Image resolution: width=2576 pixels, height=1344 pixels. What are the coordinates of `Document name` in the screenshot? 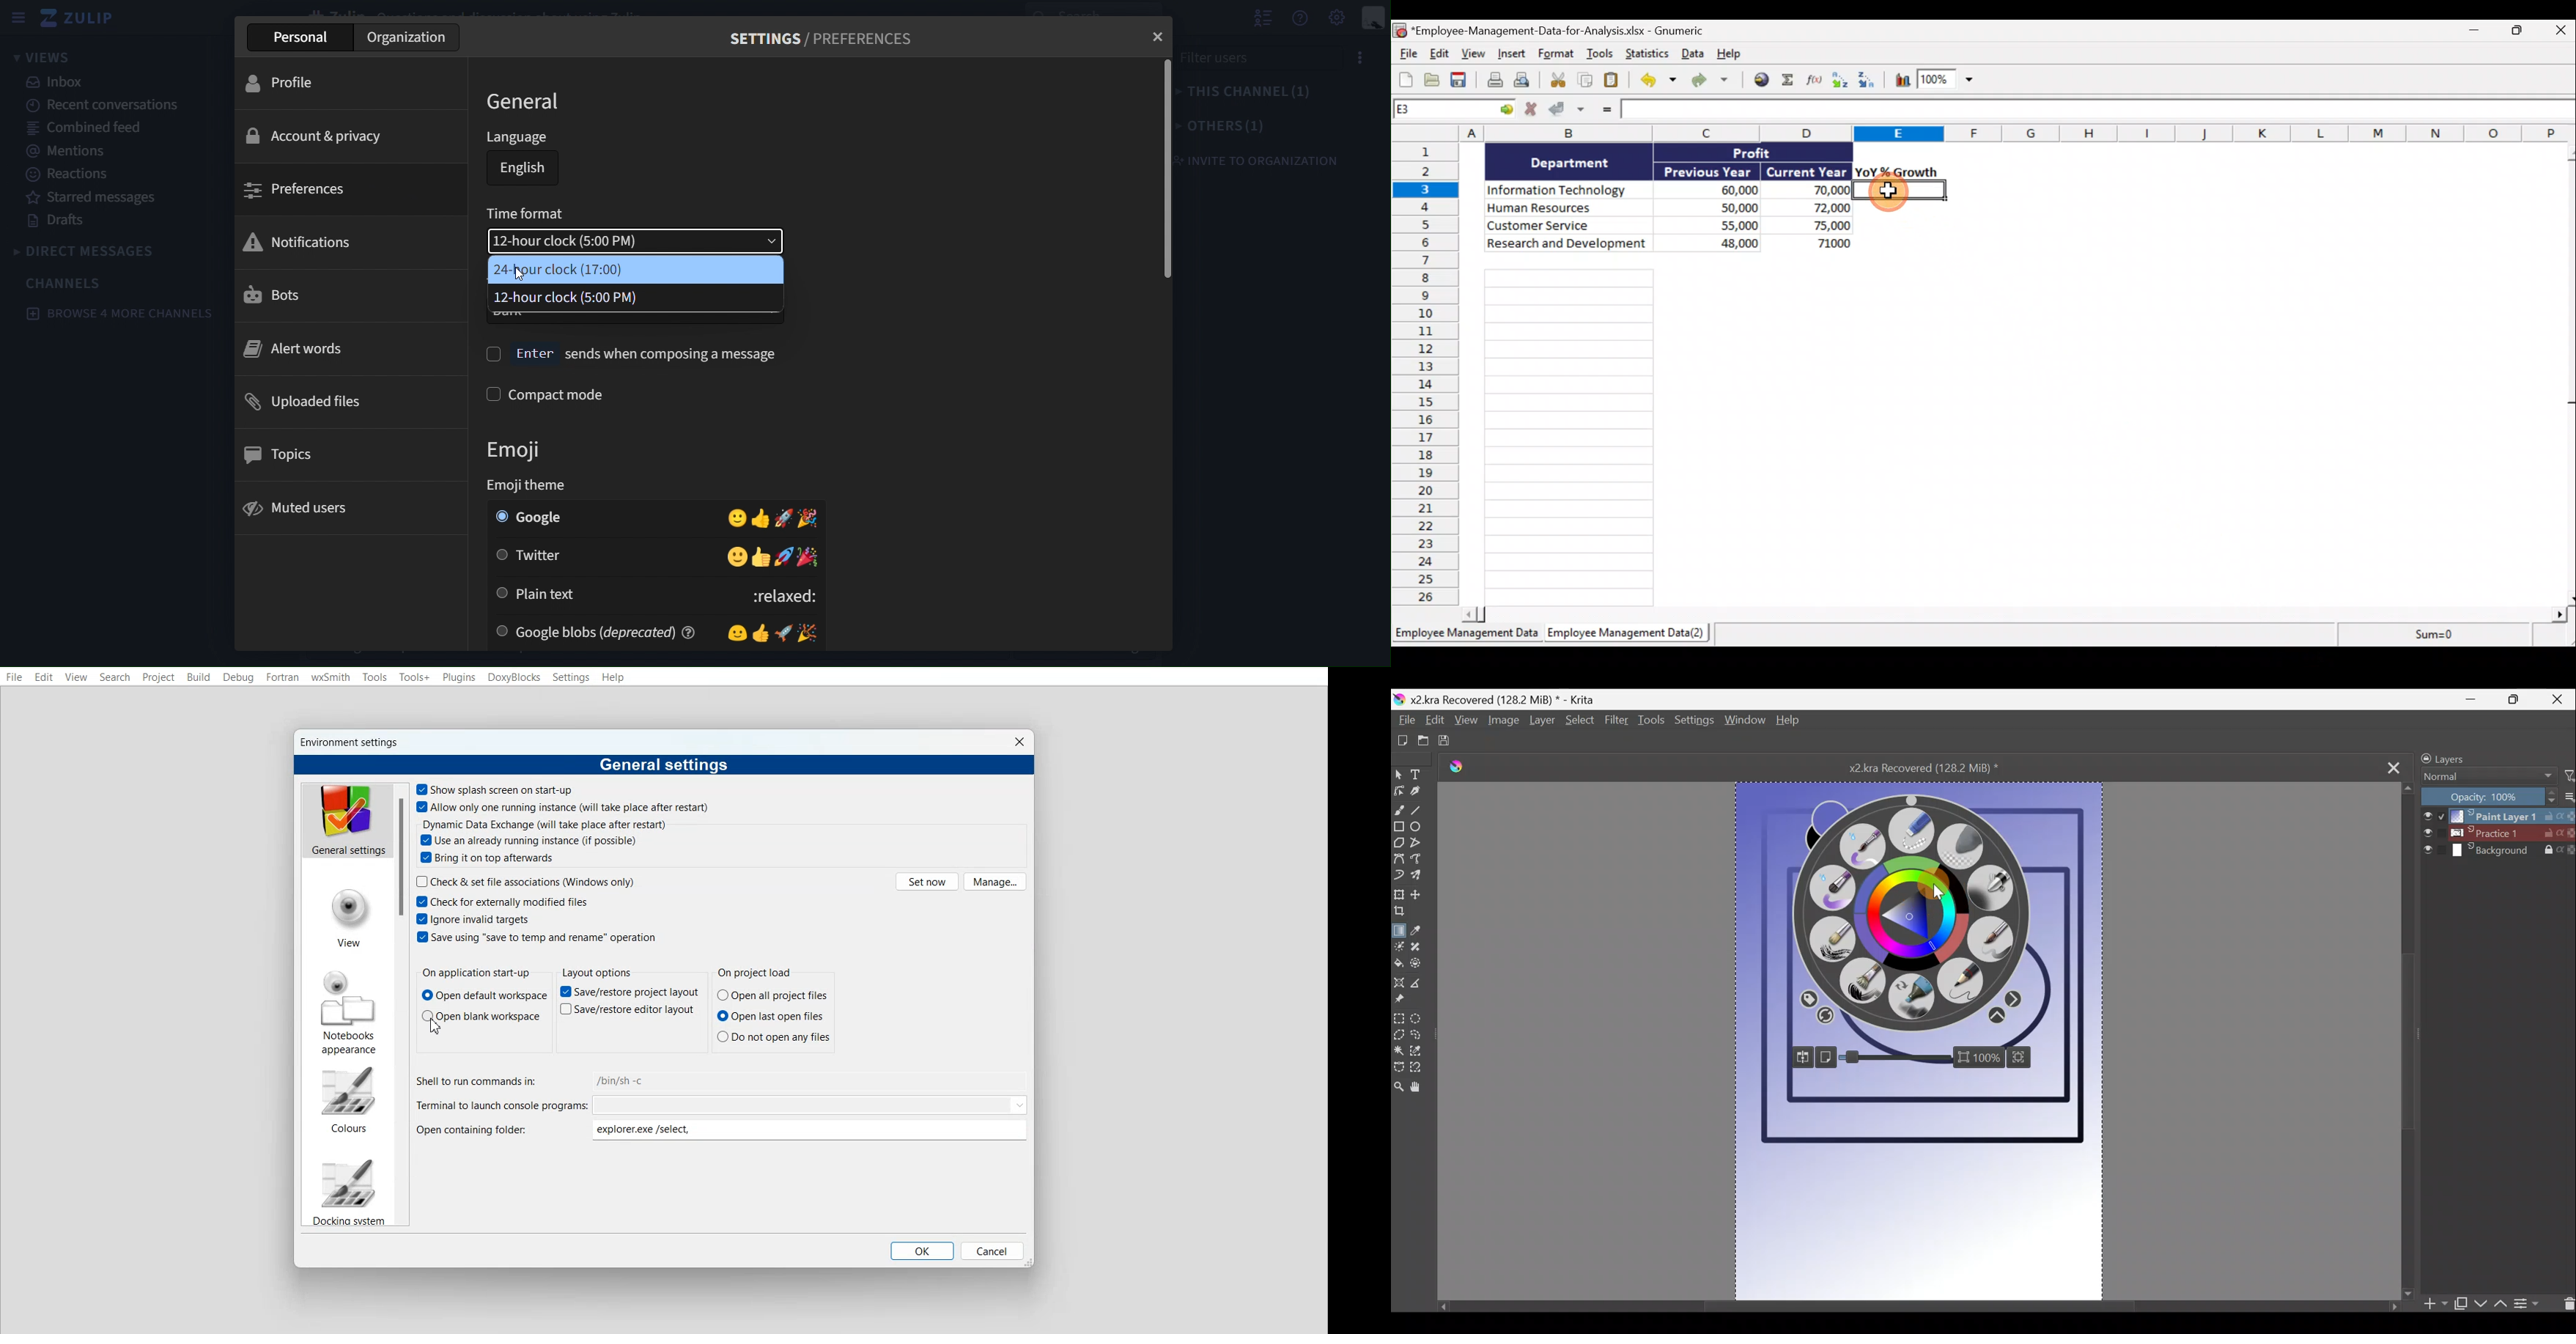 It's located at (1498, 699).